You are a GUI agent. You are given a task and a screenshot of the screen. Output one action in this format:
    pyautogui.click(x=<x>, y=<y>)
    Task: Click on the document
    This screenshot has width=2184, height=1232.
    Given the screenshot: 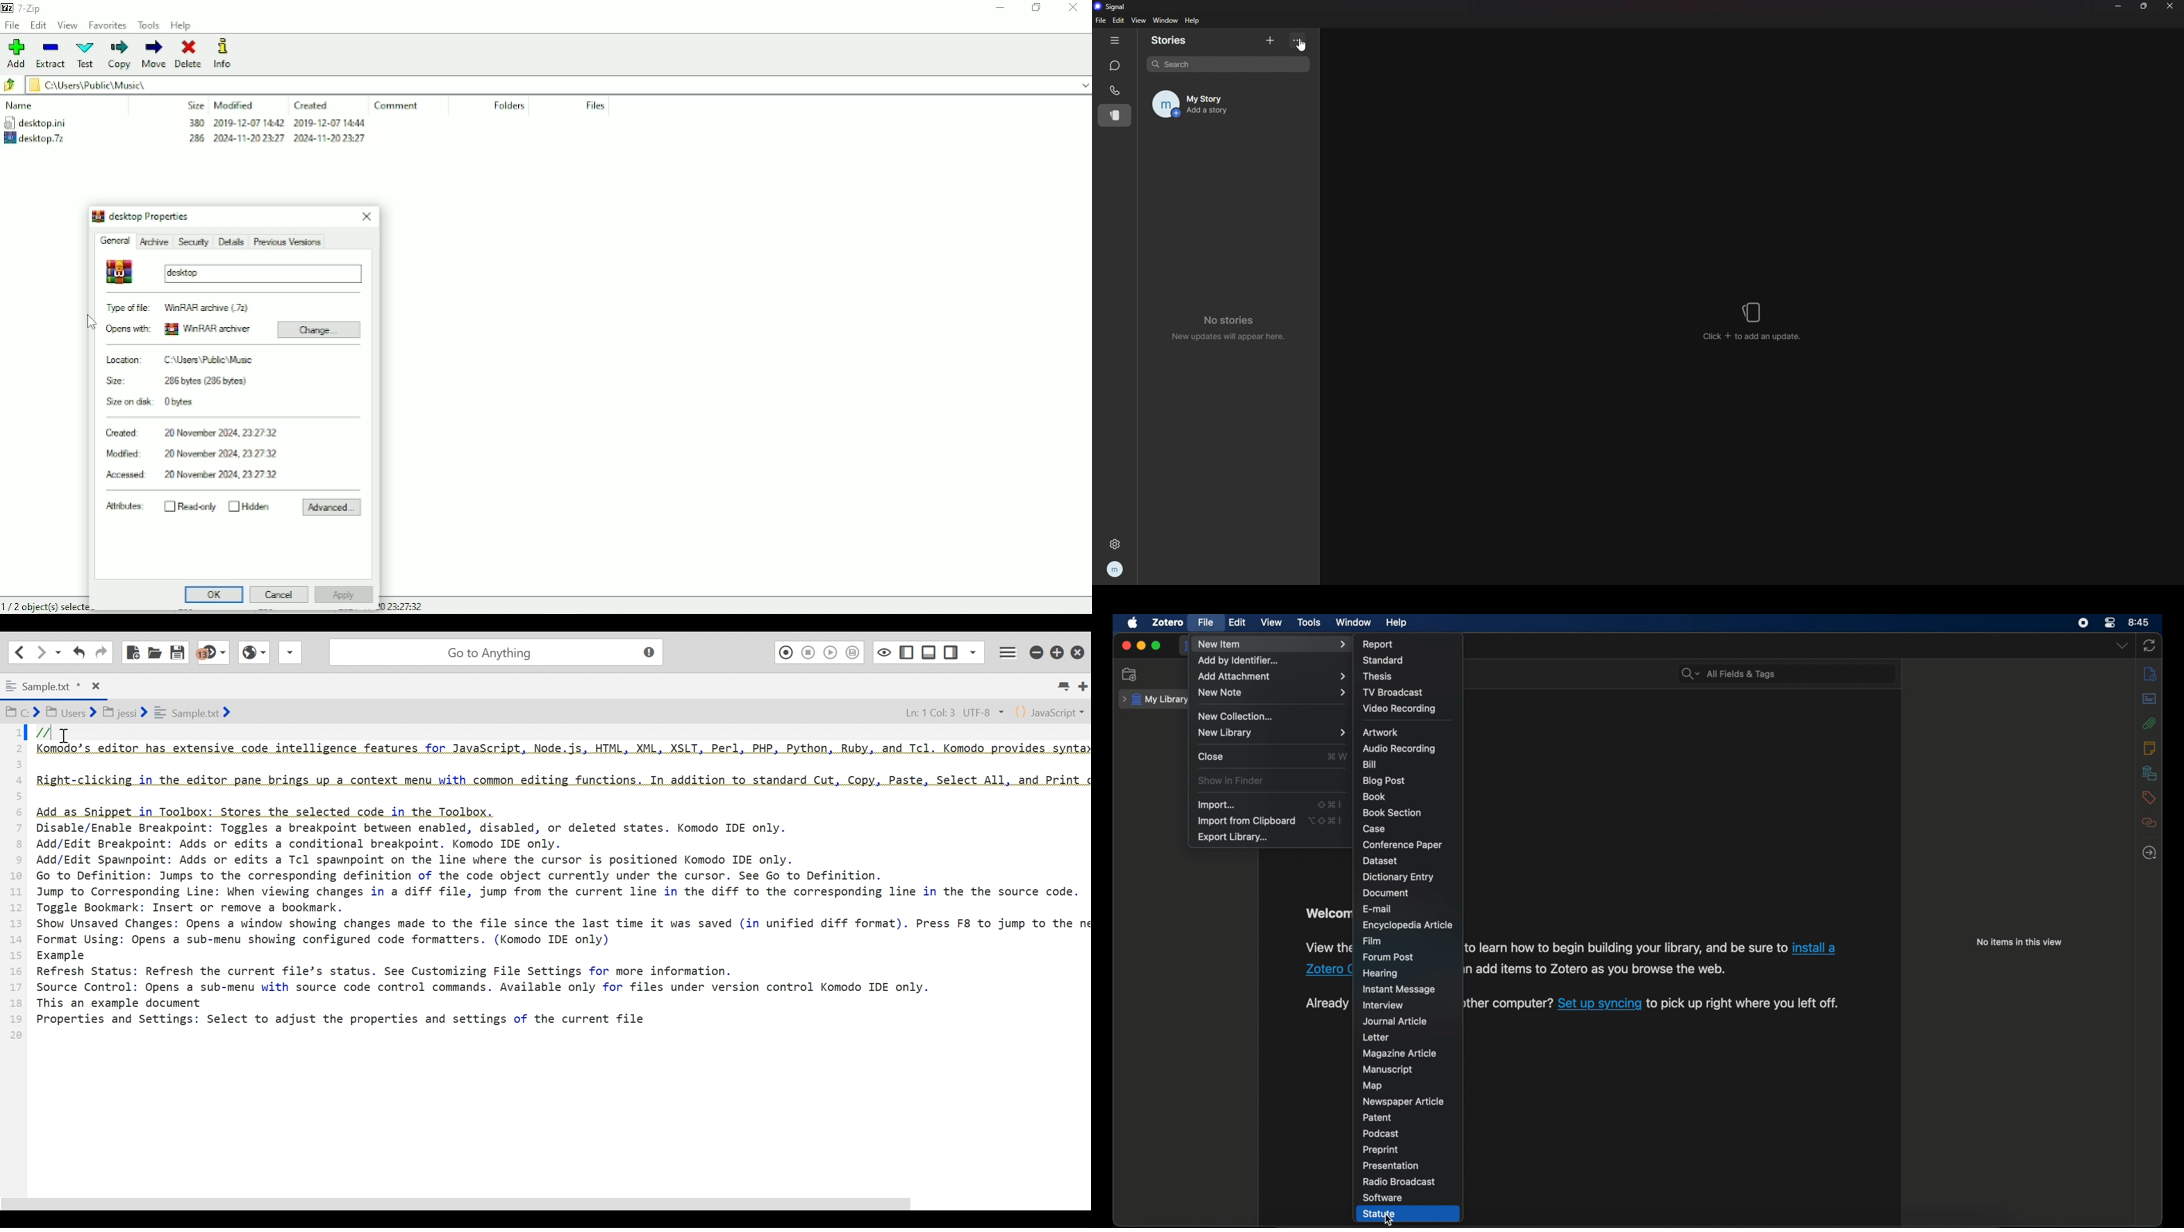 What is the action you would take?
    pyautogui.click(x=1386, y=893)
    